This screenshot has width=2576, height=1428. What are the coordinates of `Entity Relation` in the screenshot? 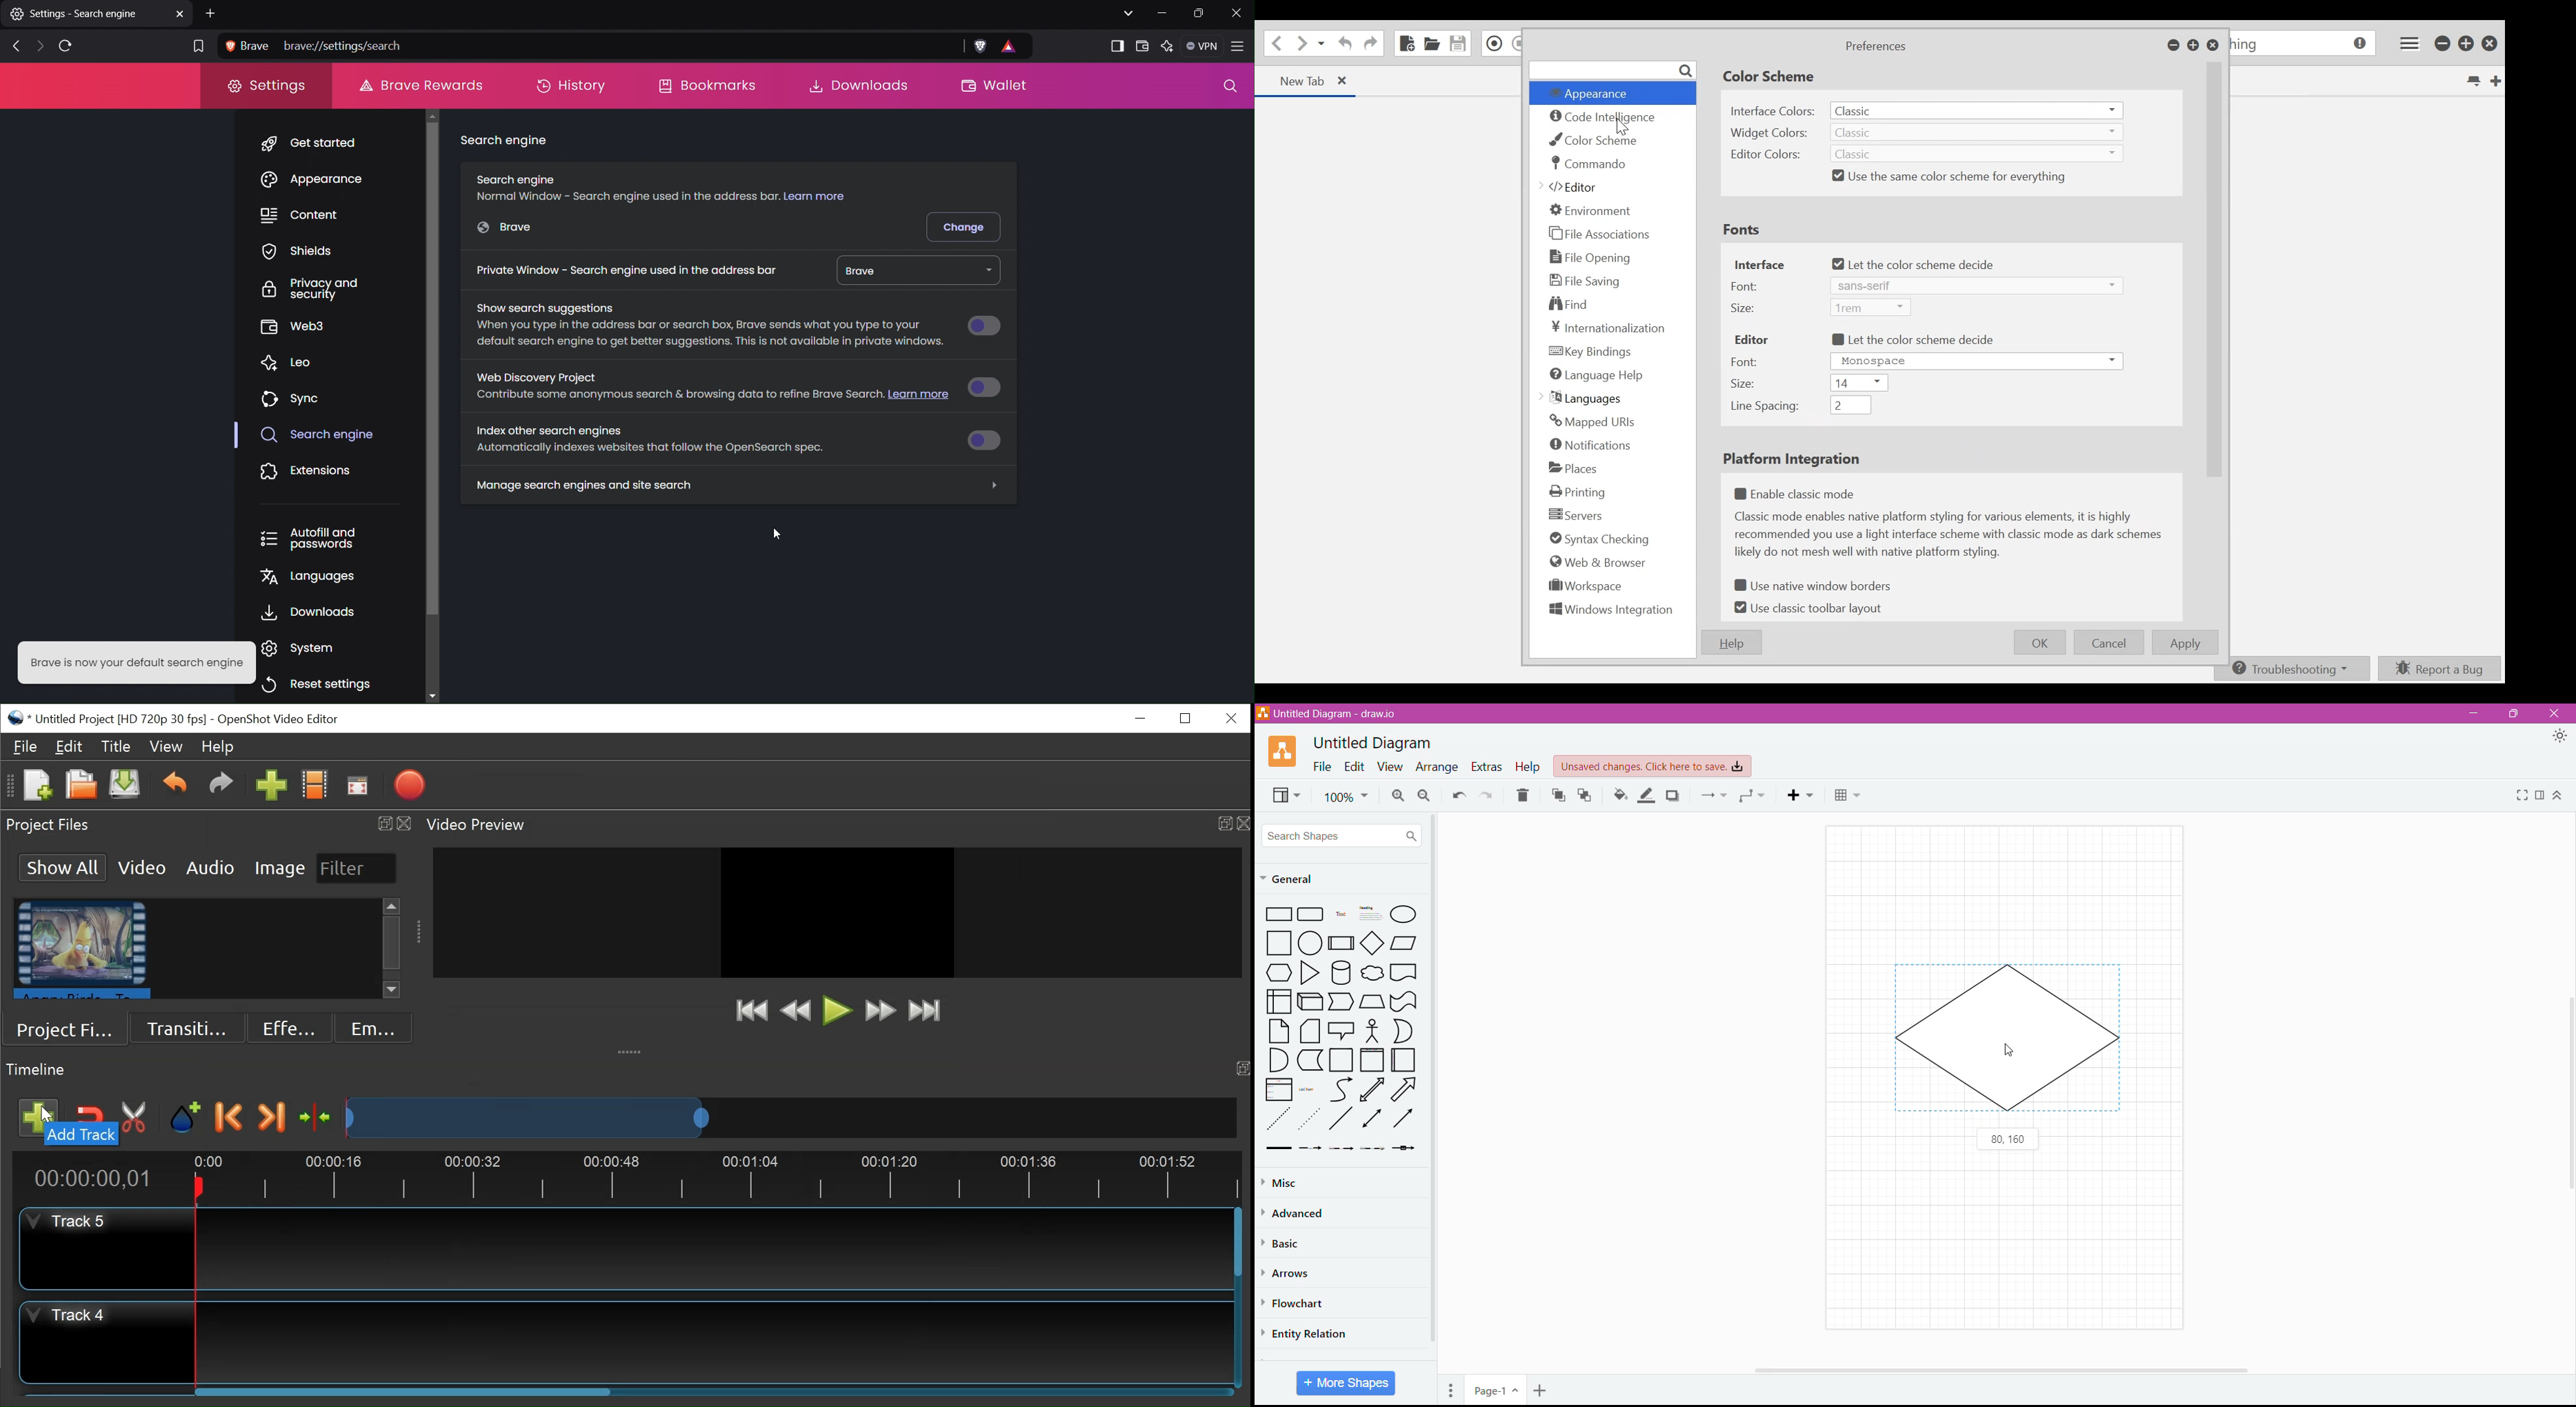 It's located at (1308, 1333).